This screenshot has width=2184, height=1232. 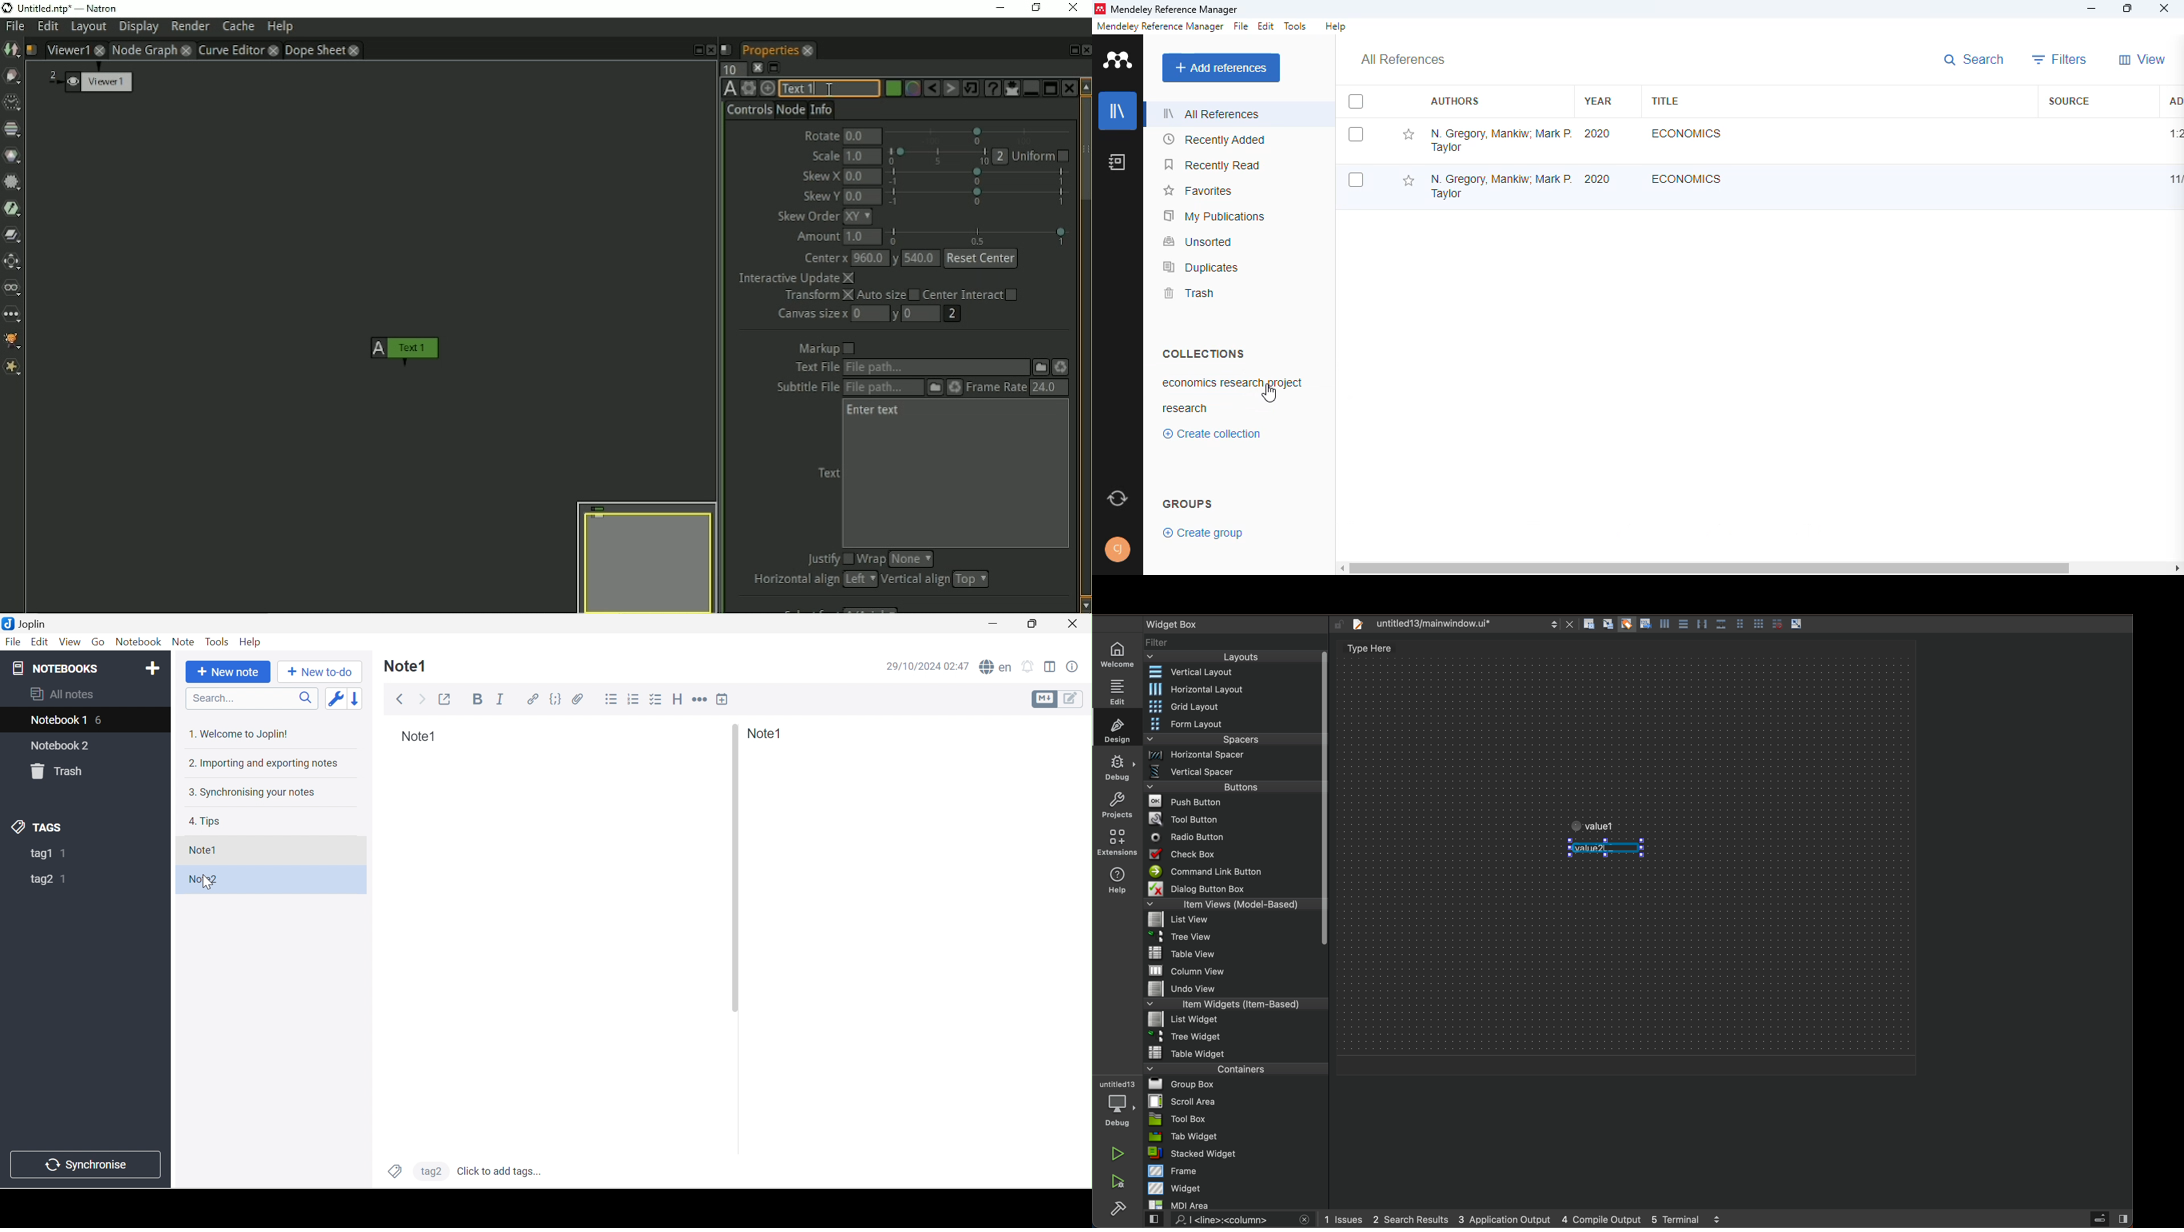 I want to click on groups, so click(x=1189, y=503).